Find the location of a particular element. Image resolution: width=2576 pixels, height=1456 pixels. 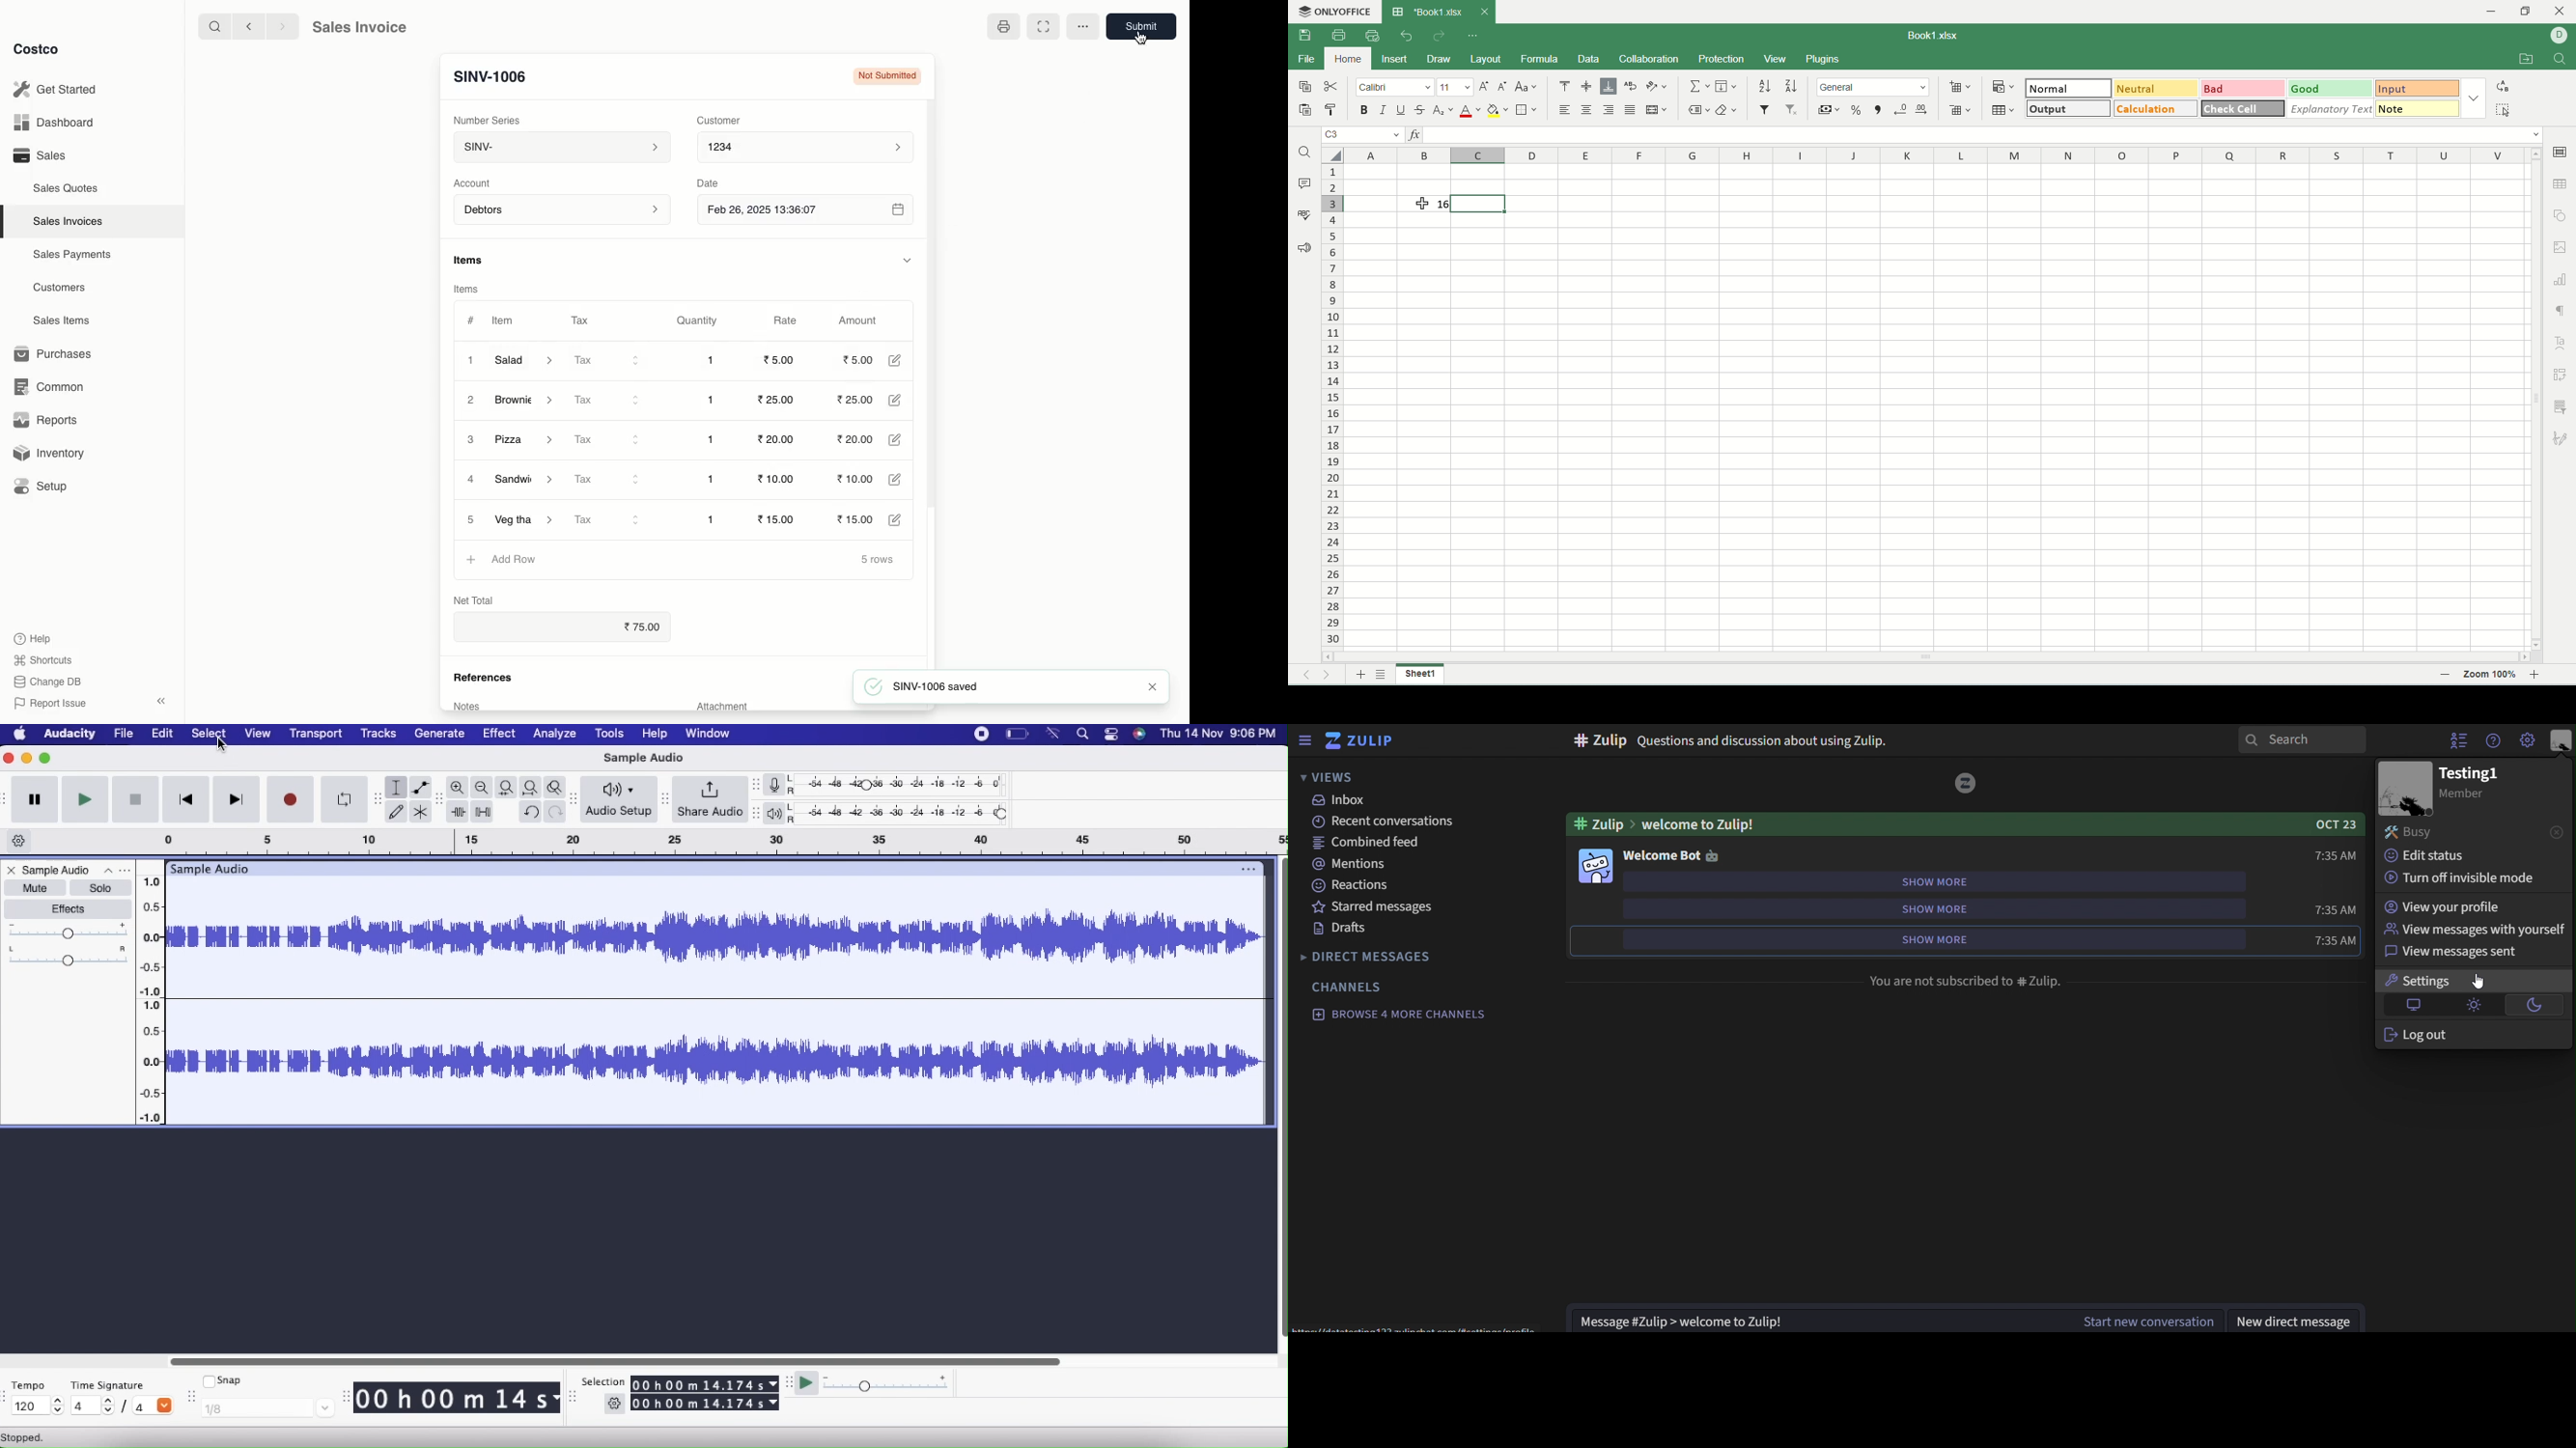

3 is located at coordinates (472, 440).